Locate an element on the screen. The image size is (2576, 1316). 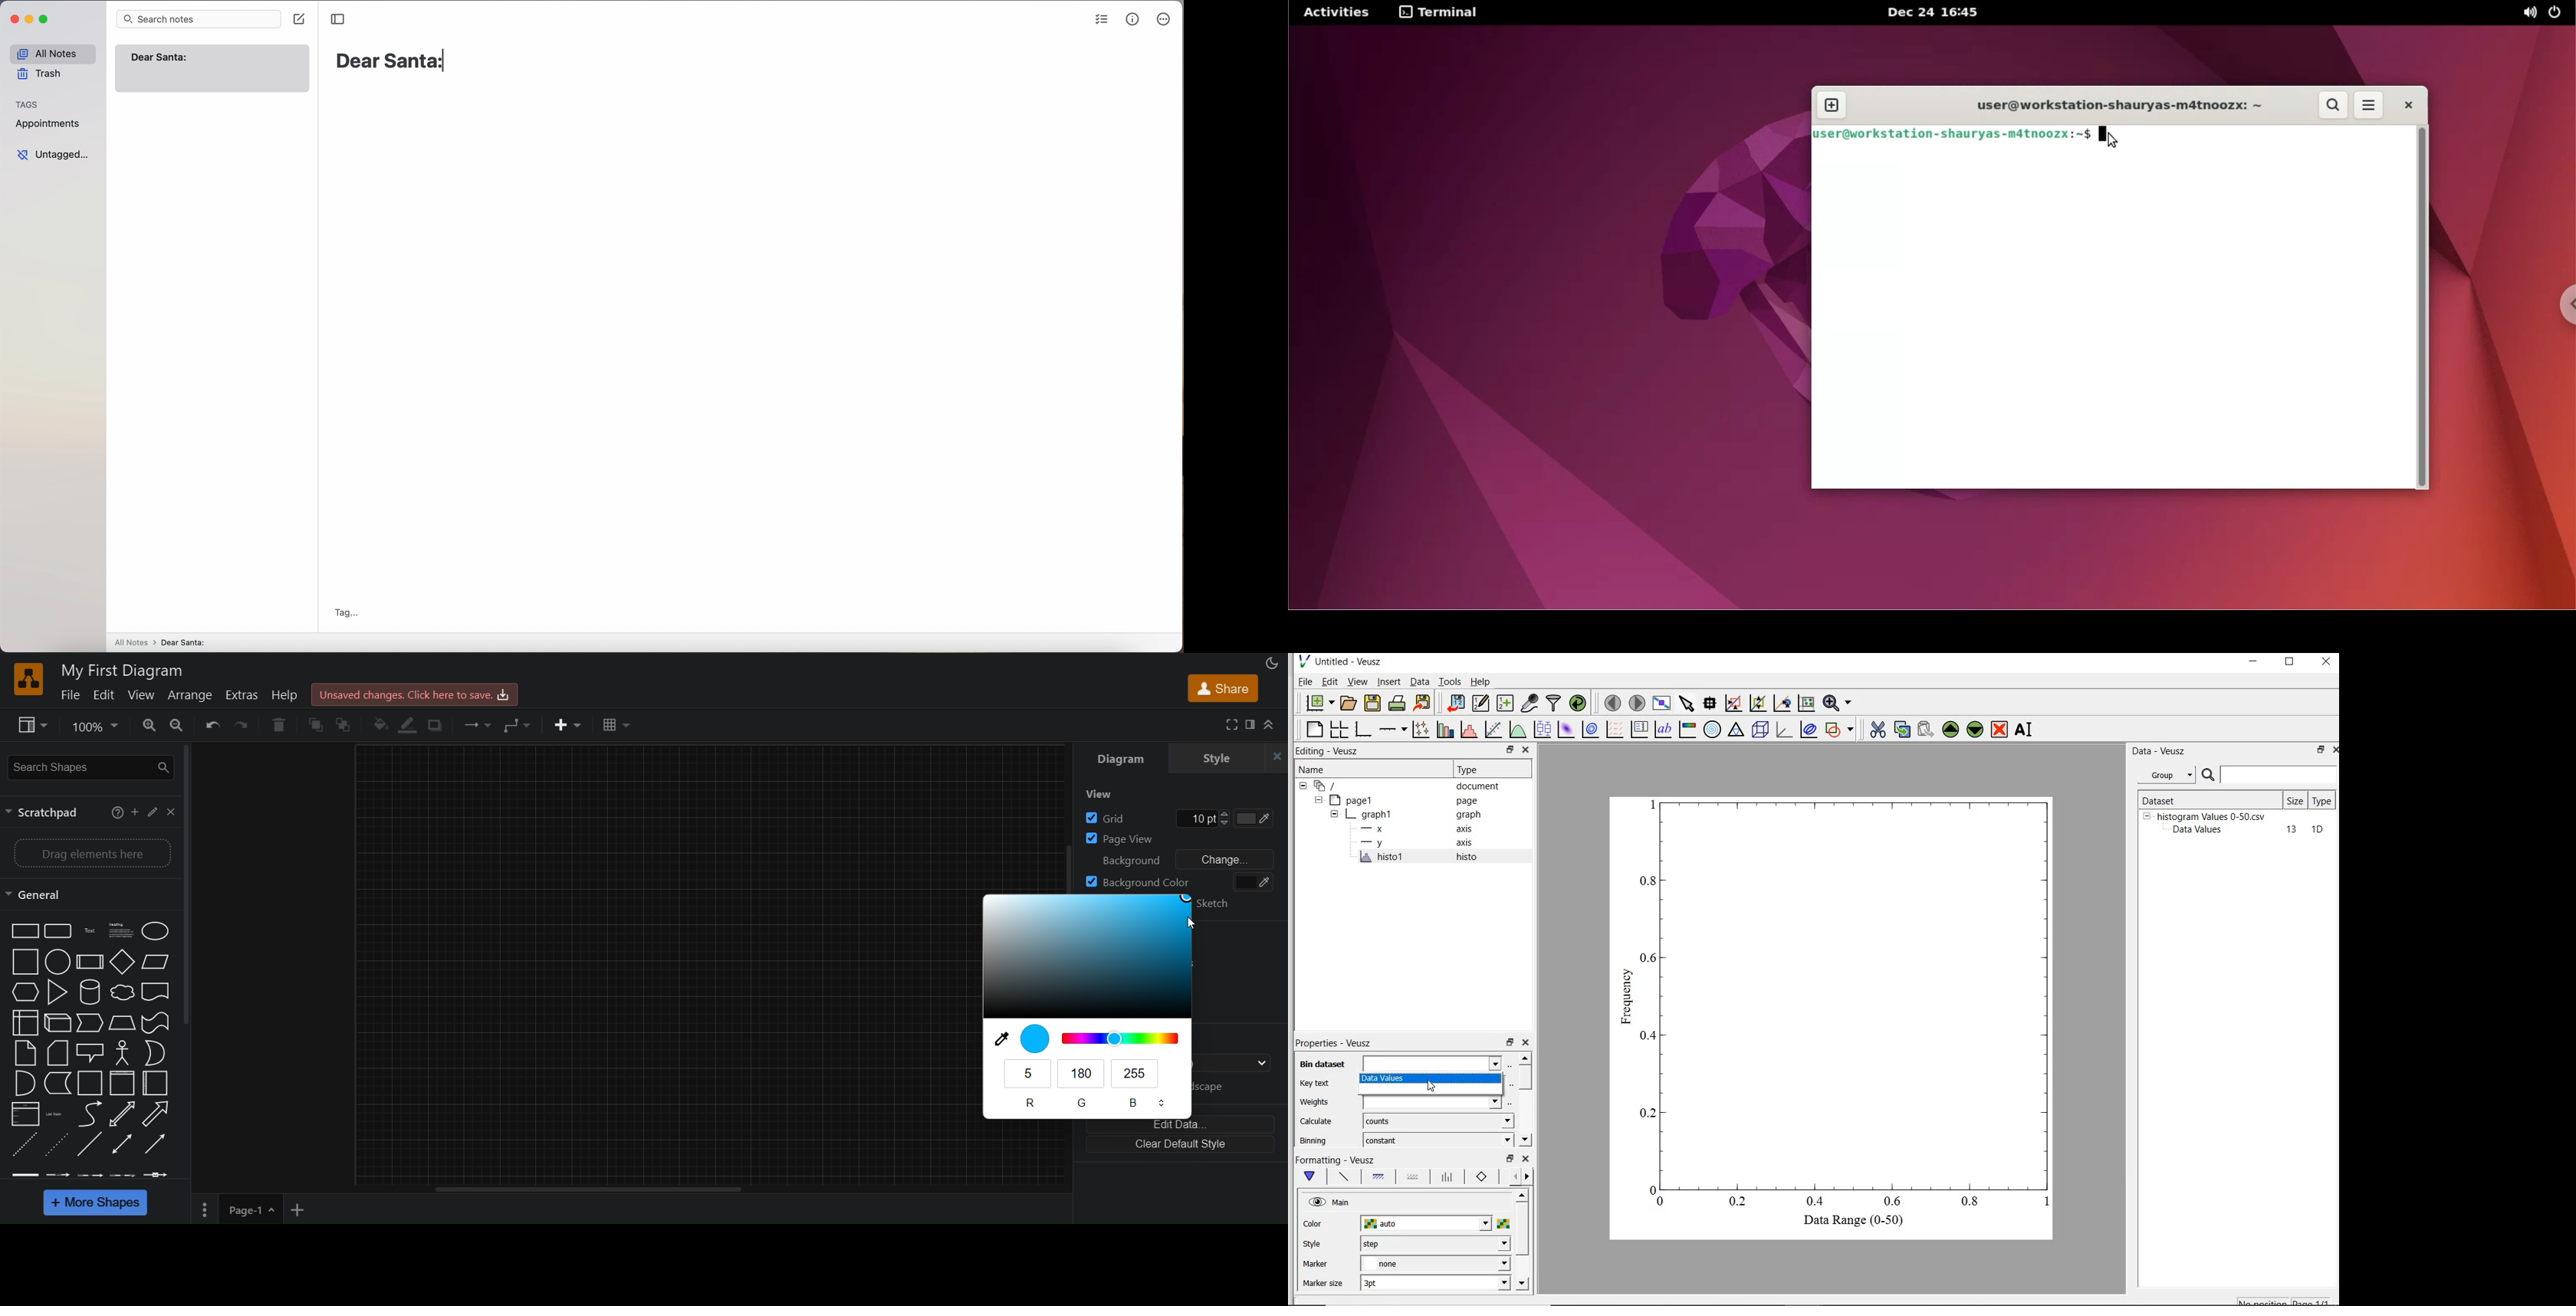
sketch is located at coordinates (1230, 906).